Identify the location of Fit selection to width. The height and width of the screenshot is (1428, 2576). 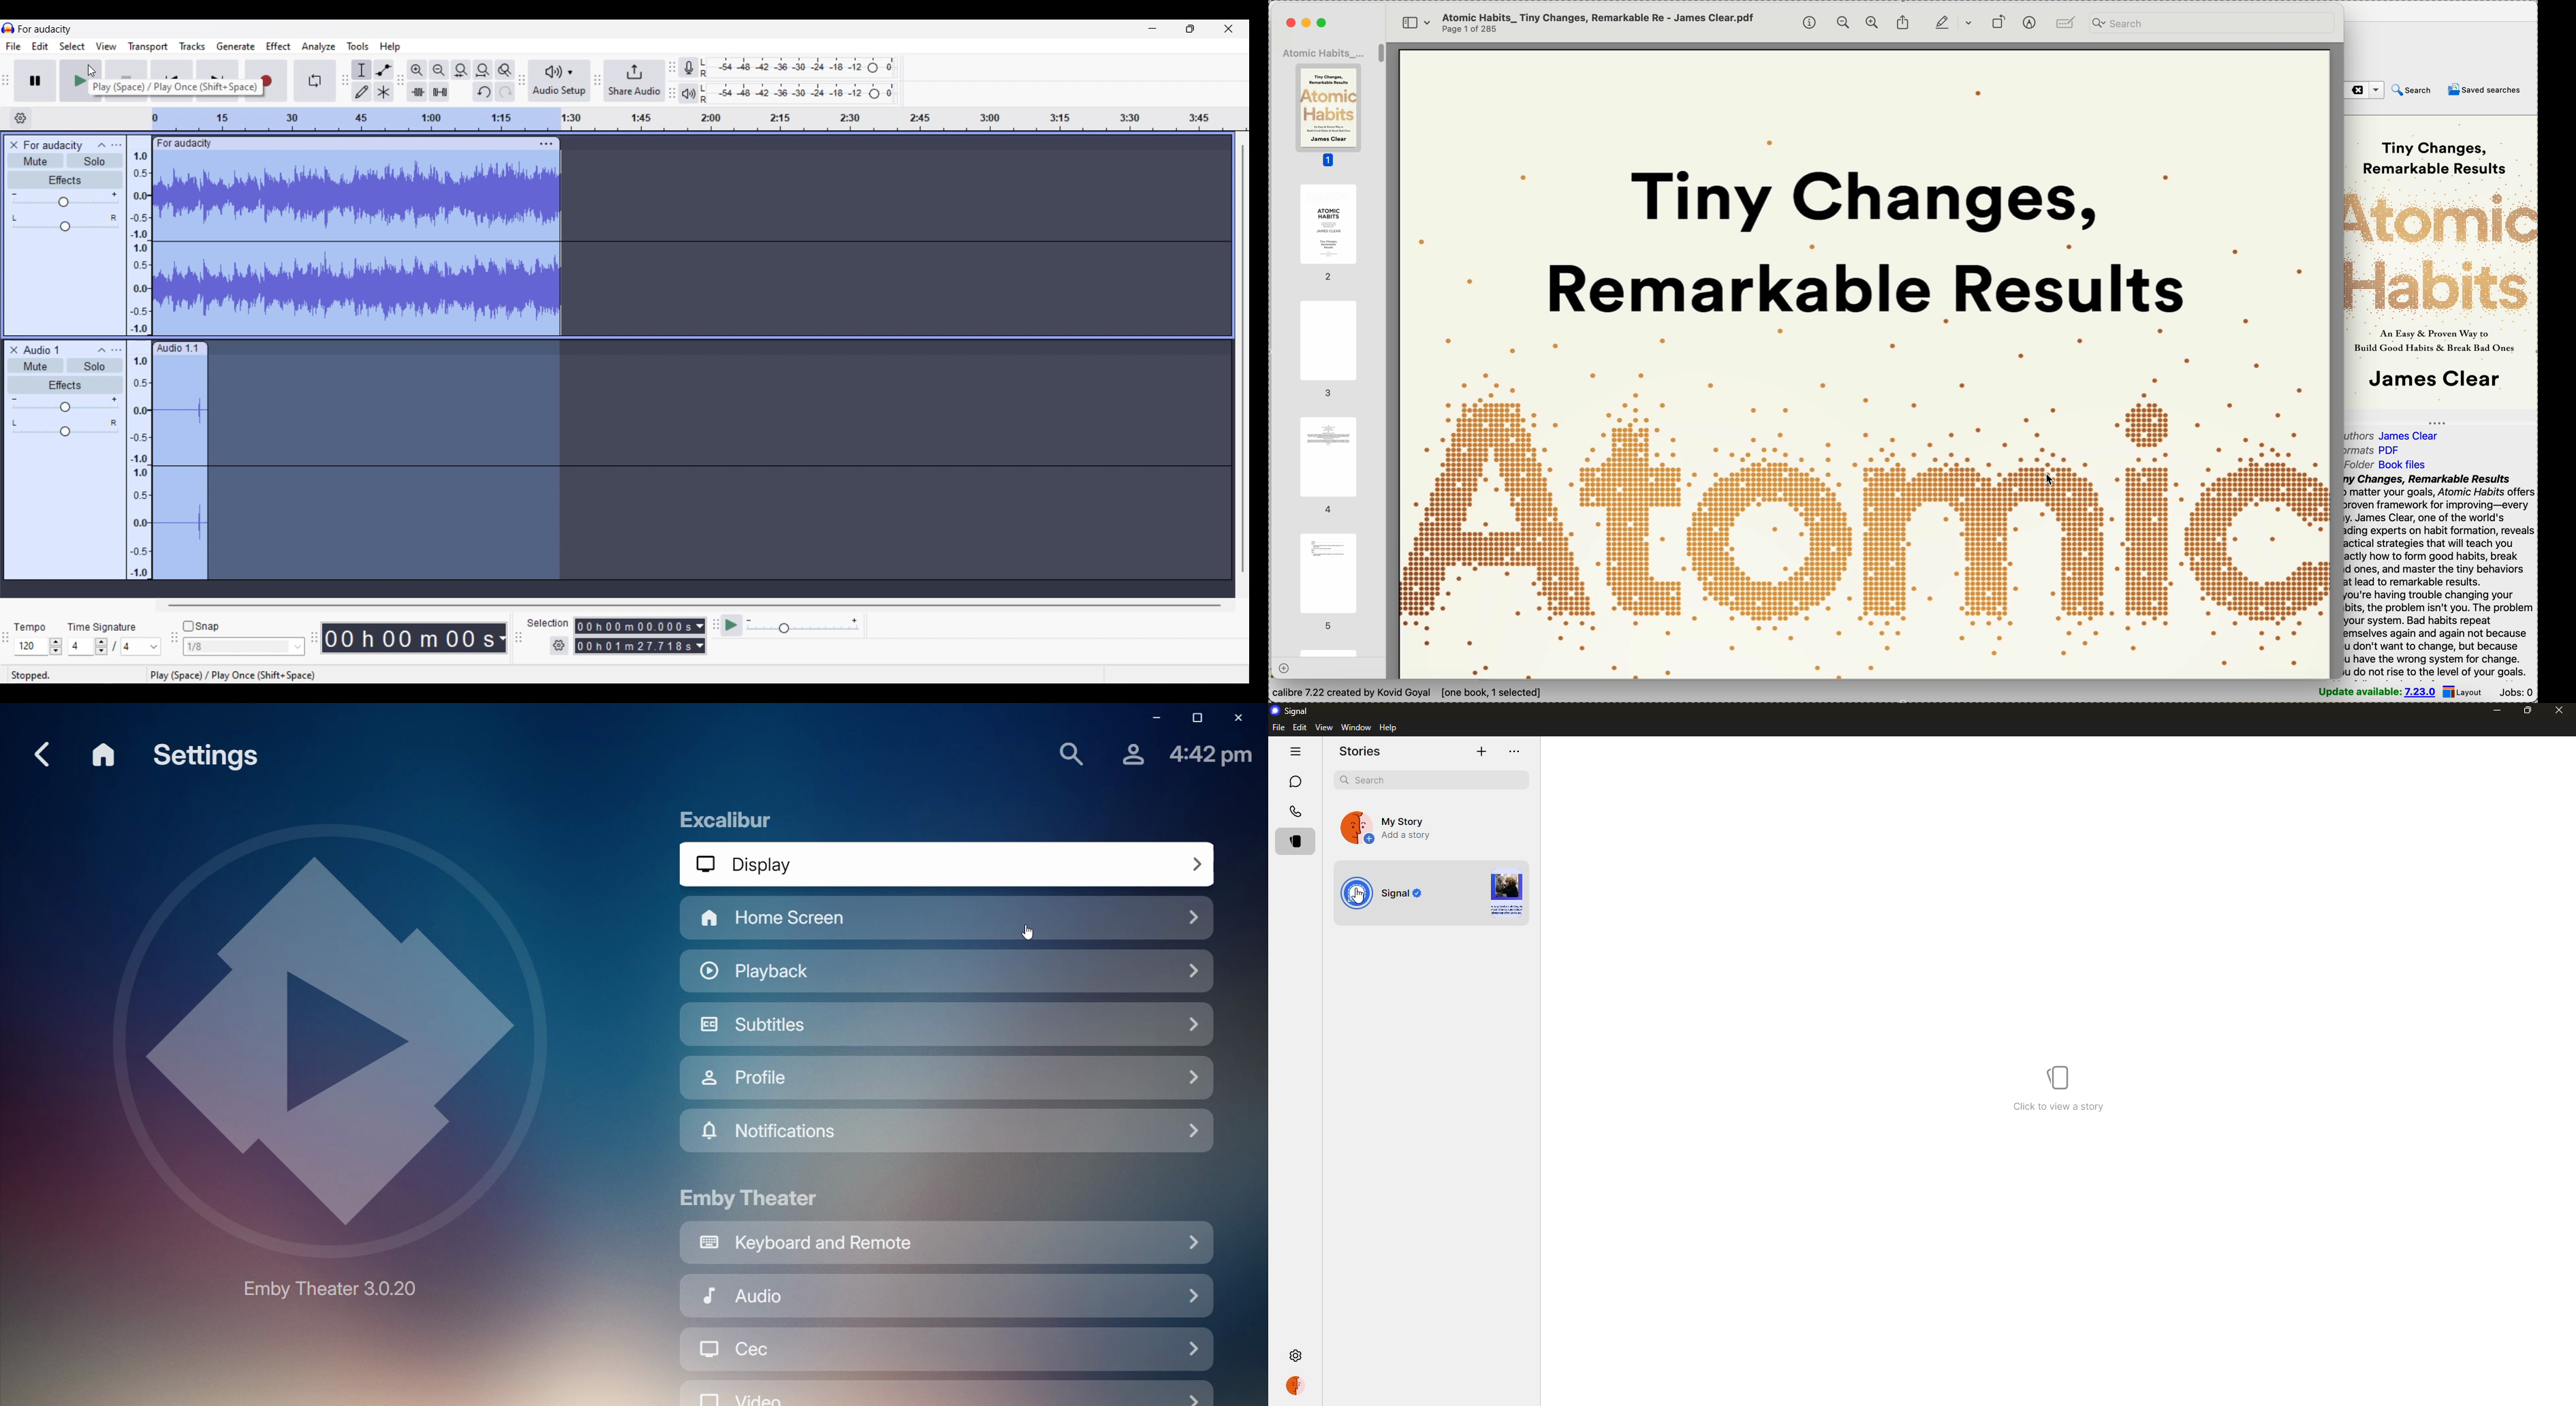
(461, 70).